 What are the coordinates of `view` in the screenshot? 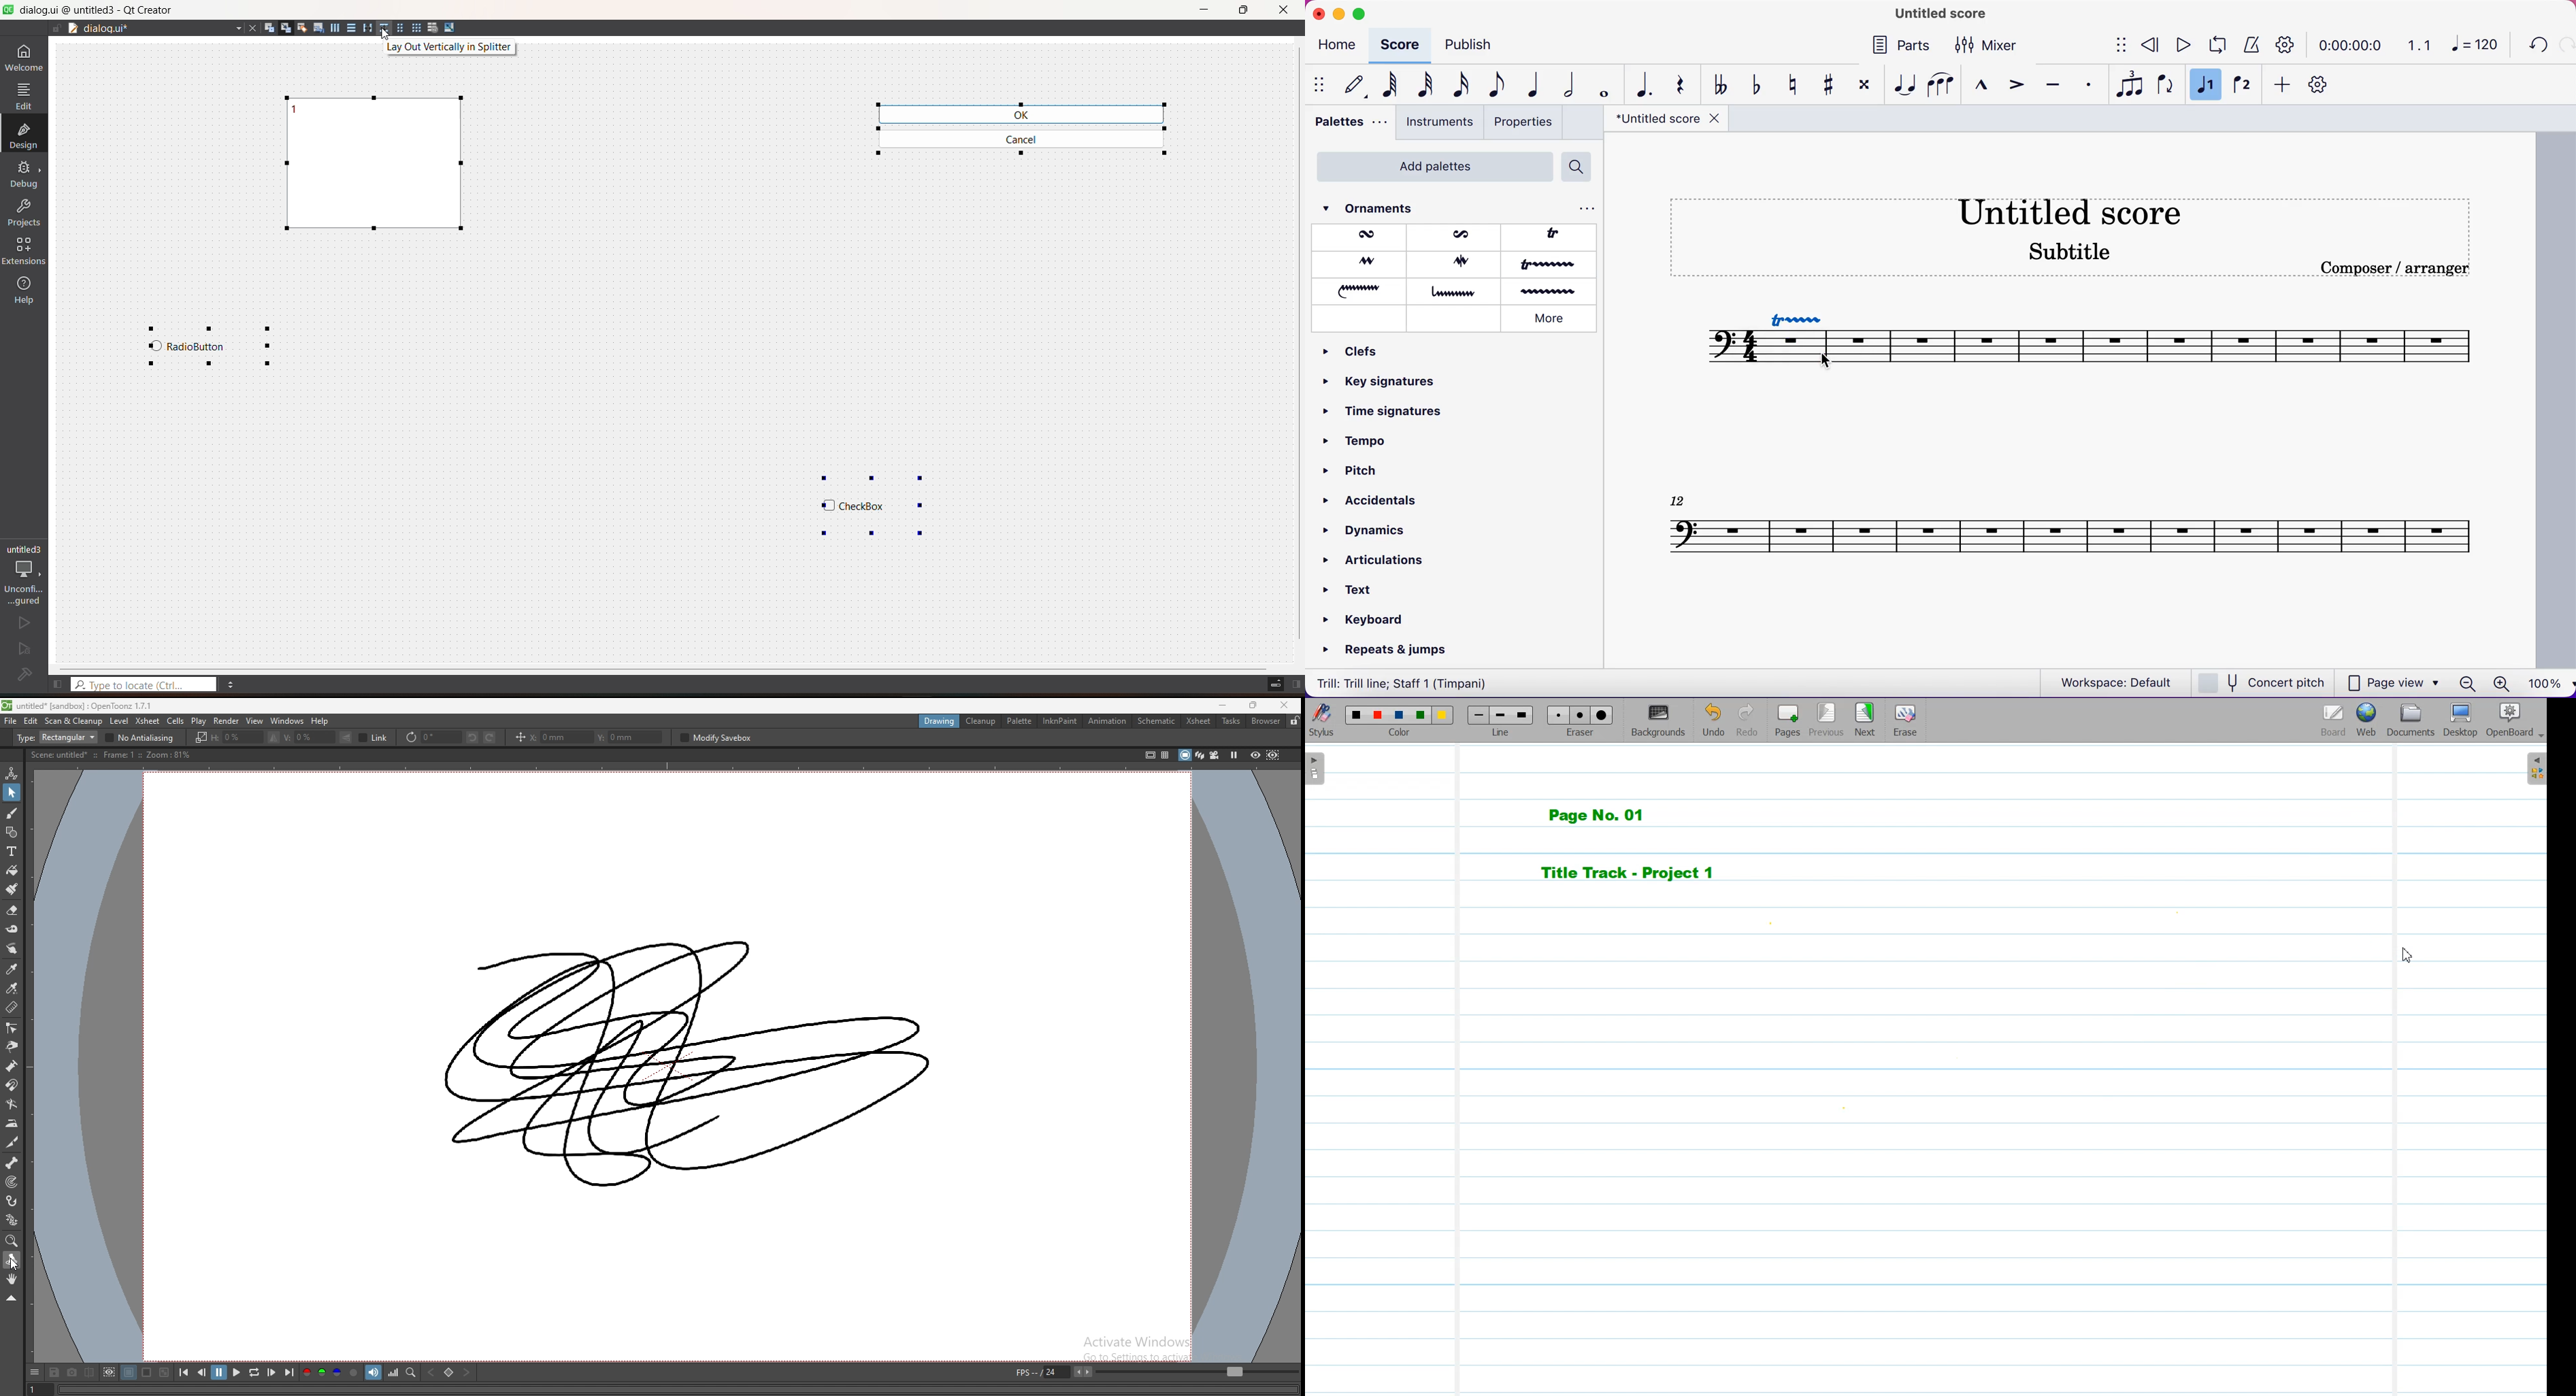 It's located at (255, 720).